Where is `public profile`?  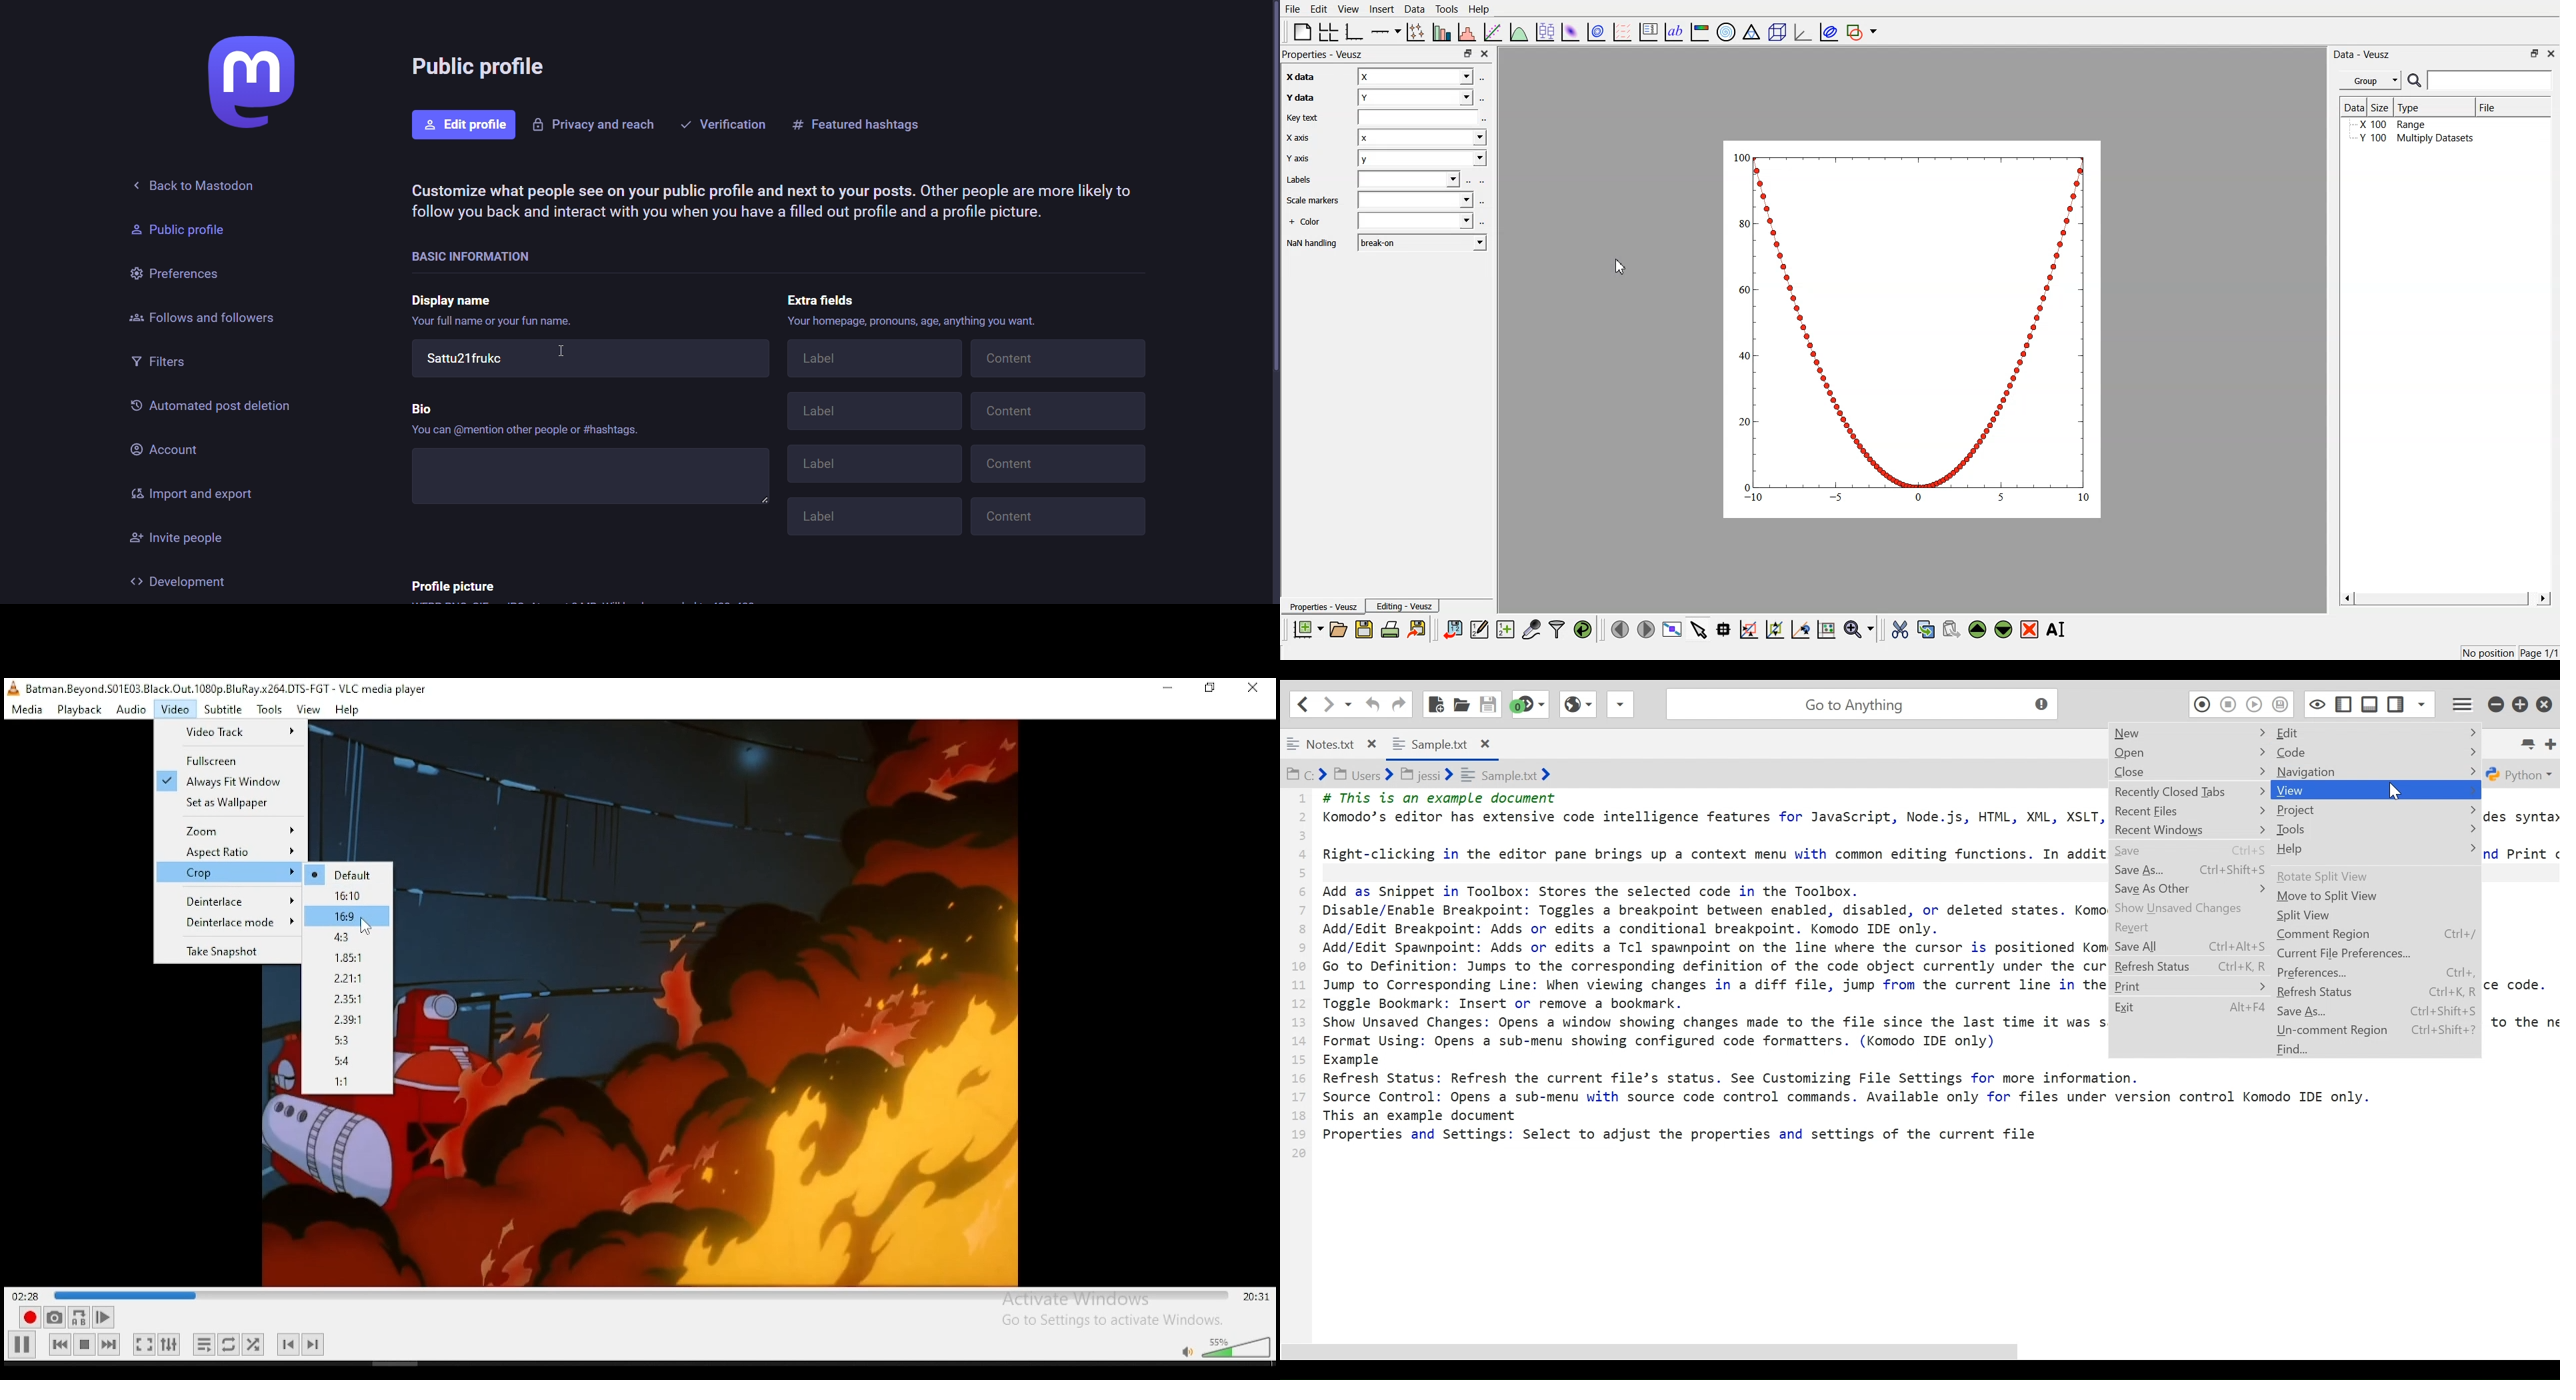
public profile is located at coordinates (483, 69).